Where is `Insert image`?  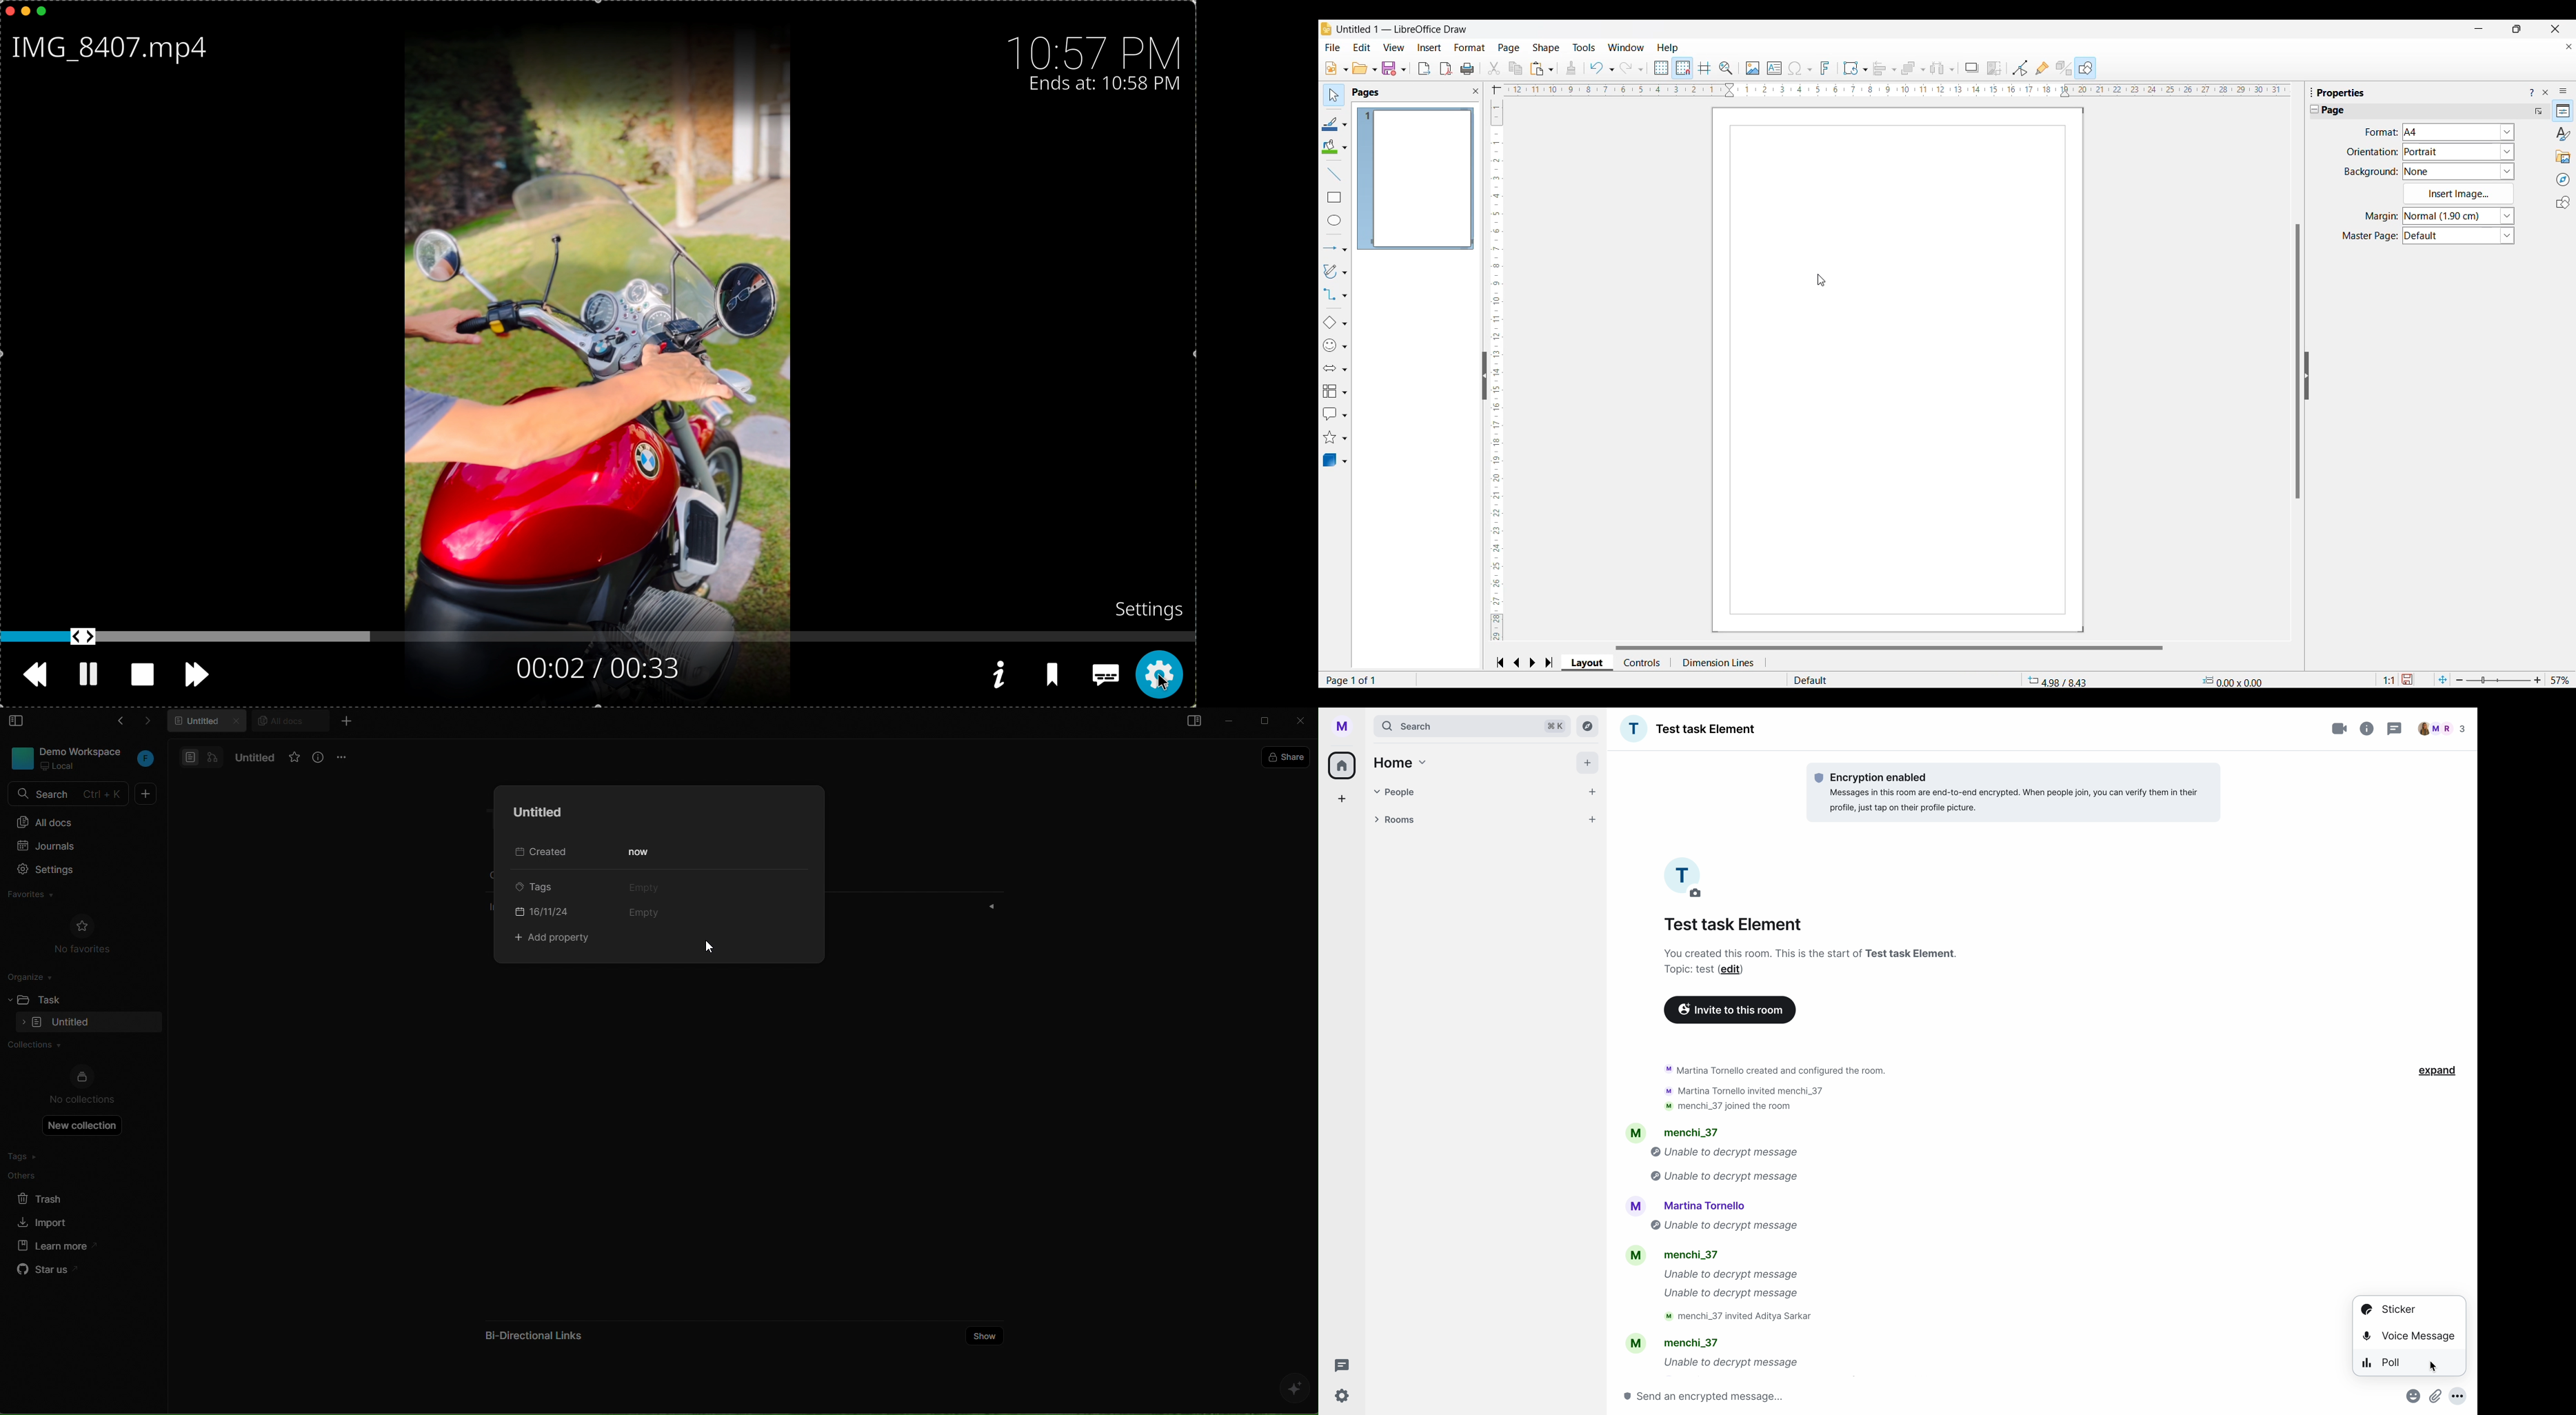
Insert image is located at coordinates (2459, 193).